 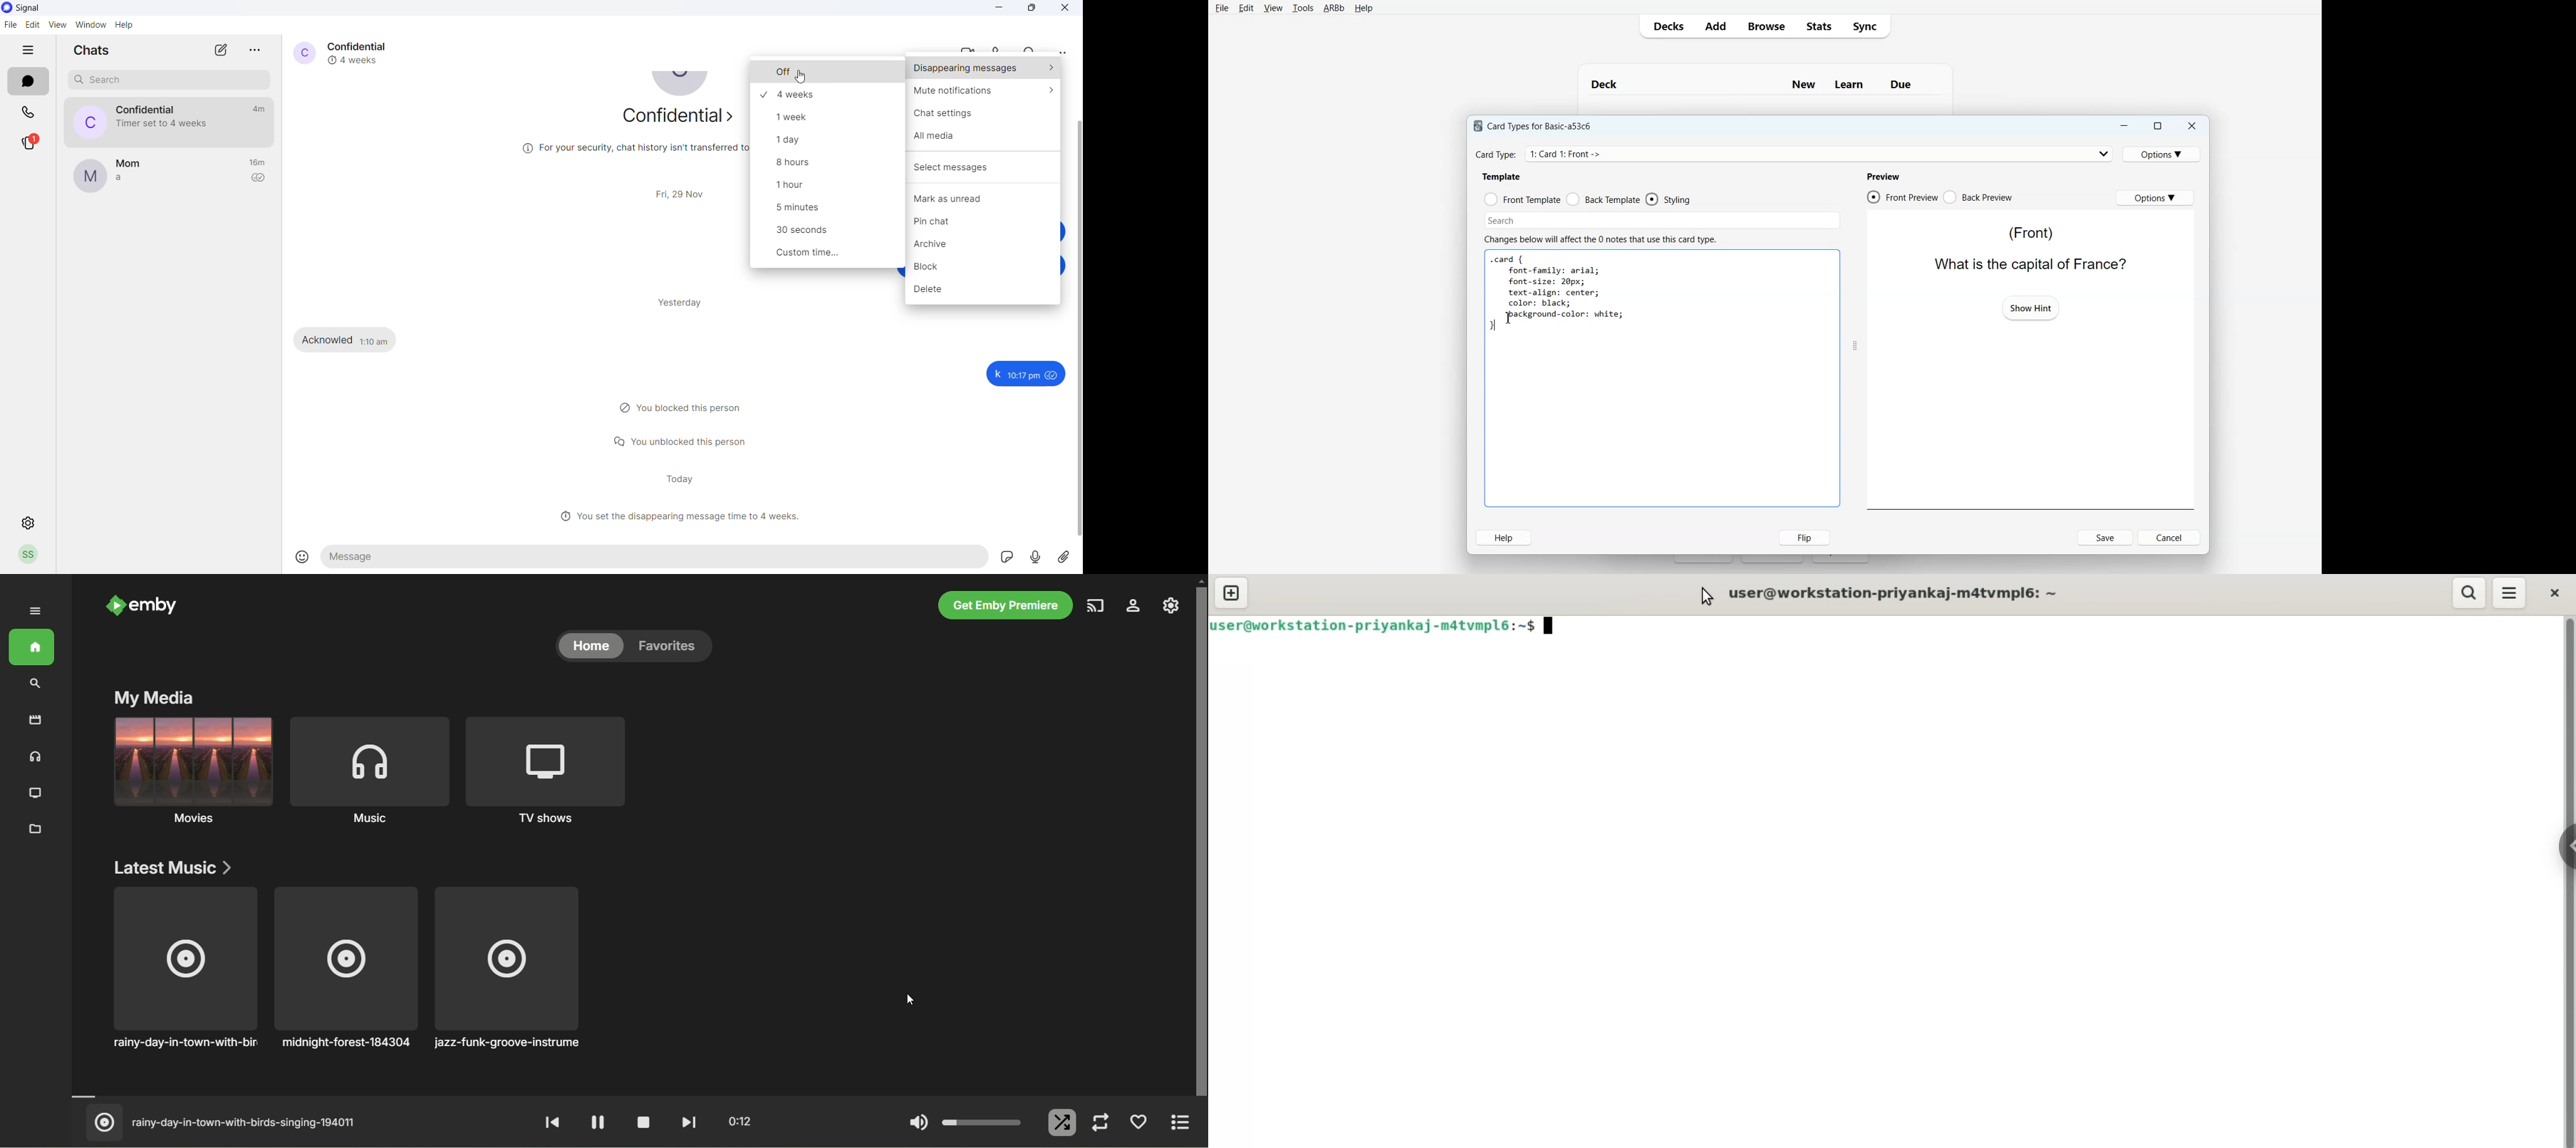 I want to click on Show Hint, so click(x=2031, y=307).